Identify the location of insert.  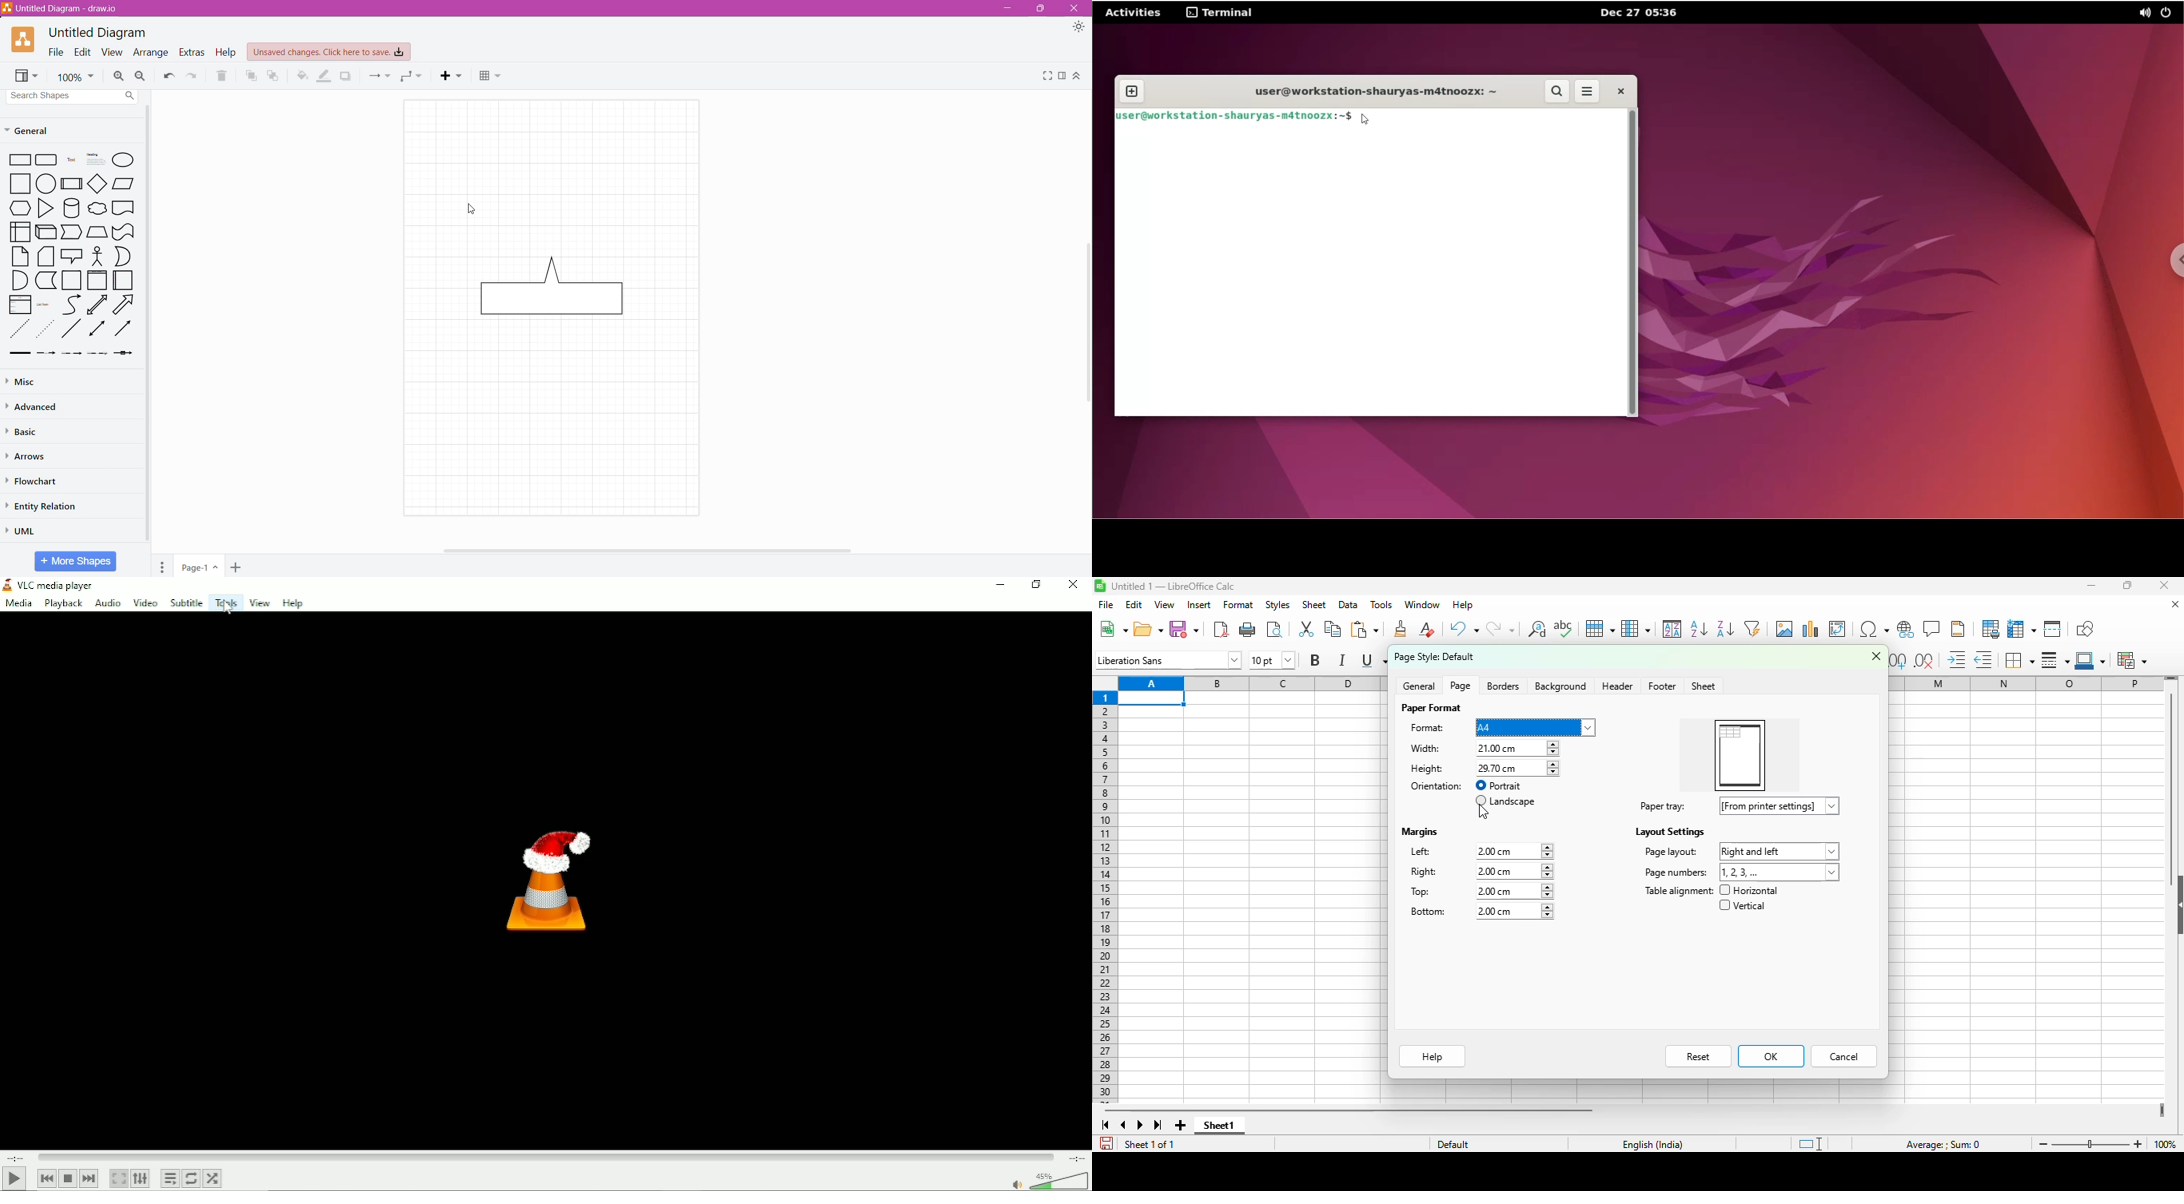
(1199, 605).